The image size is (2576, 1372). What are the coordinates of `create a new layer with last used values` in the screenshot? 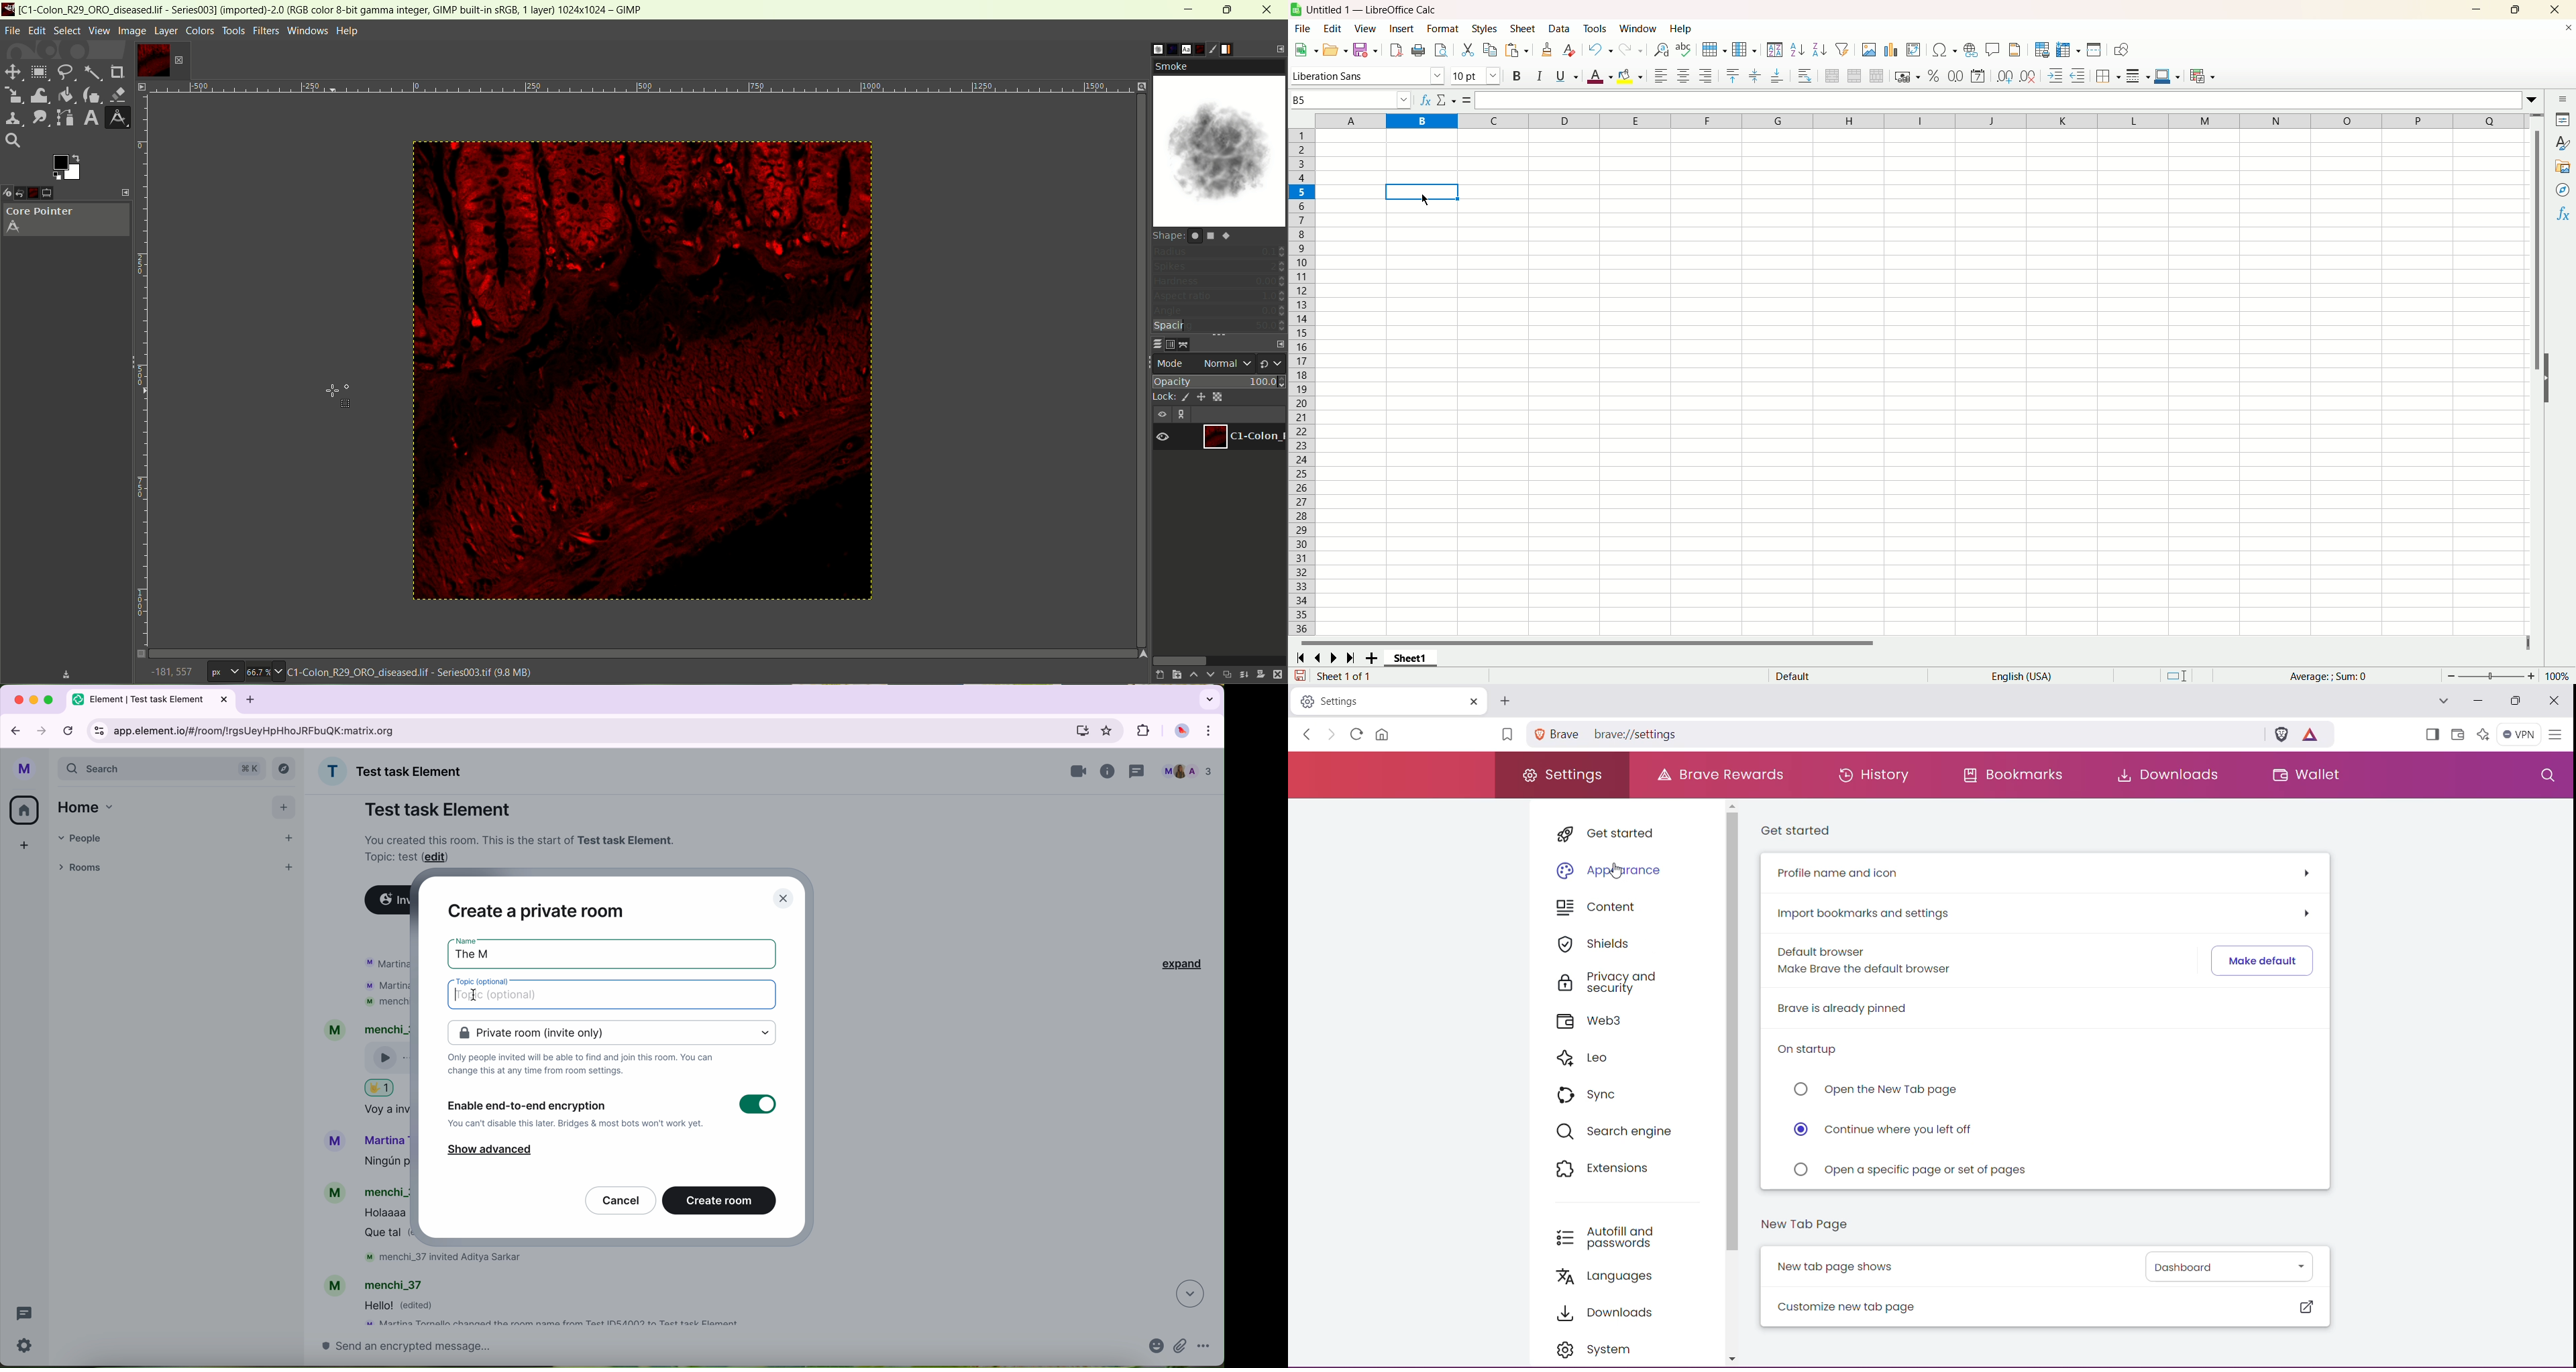 It's located at (1155, 675).